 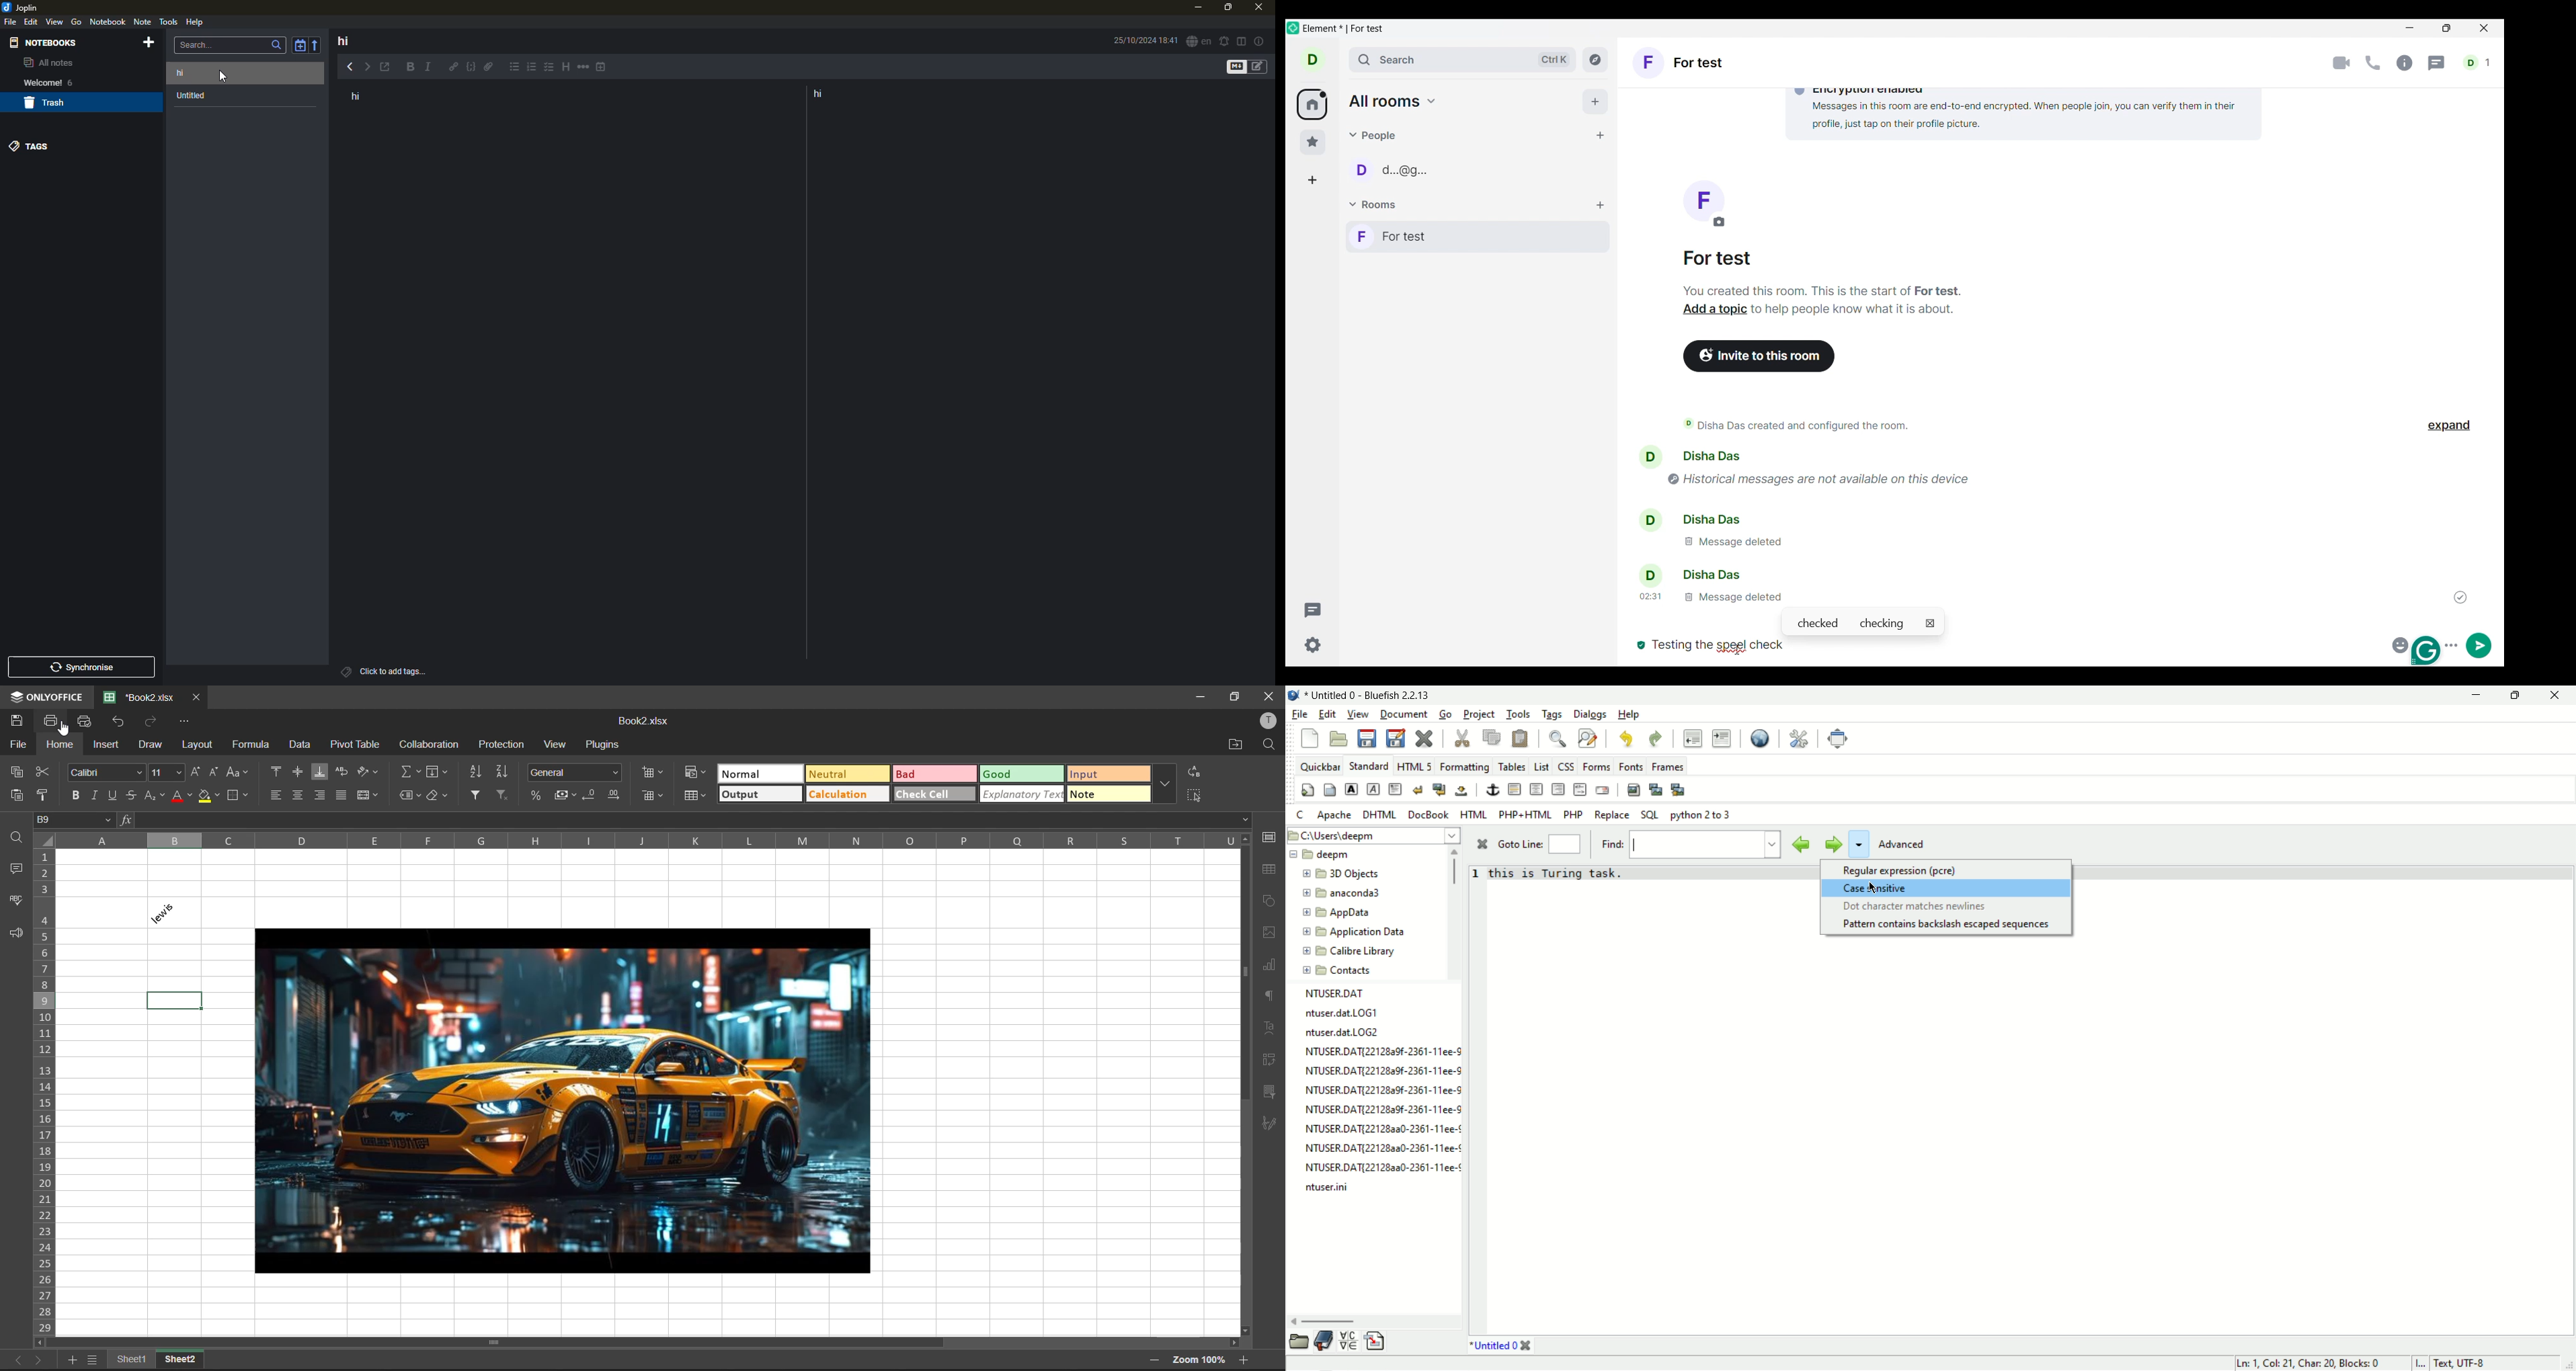 I want to click on toggle sort order field, so click(x=299, y=45).